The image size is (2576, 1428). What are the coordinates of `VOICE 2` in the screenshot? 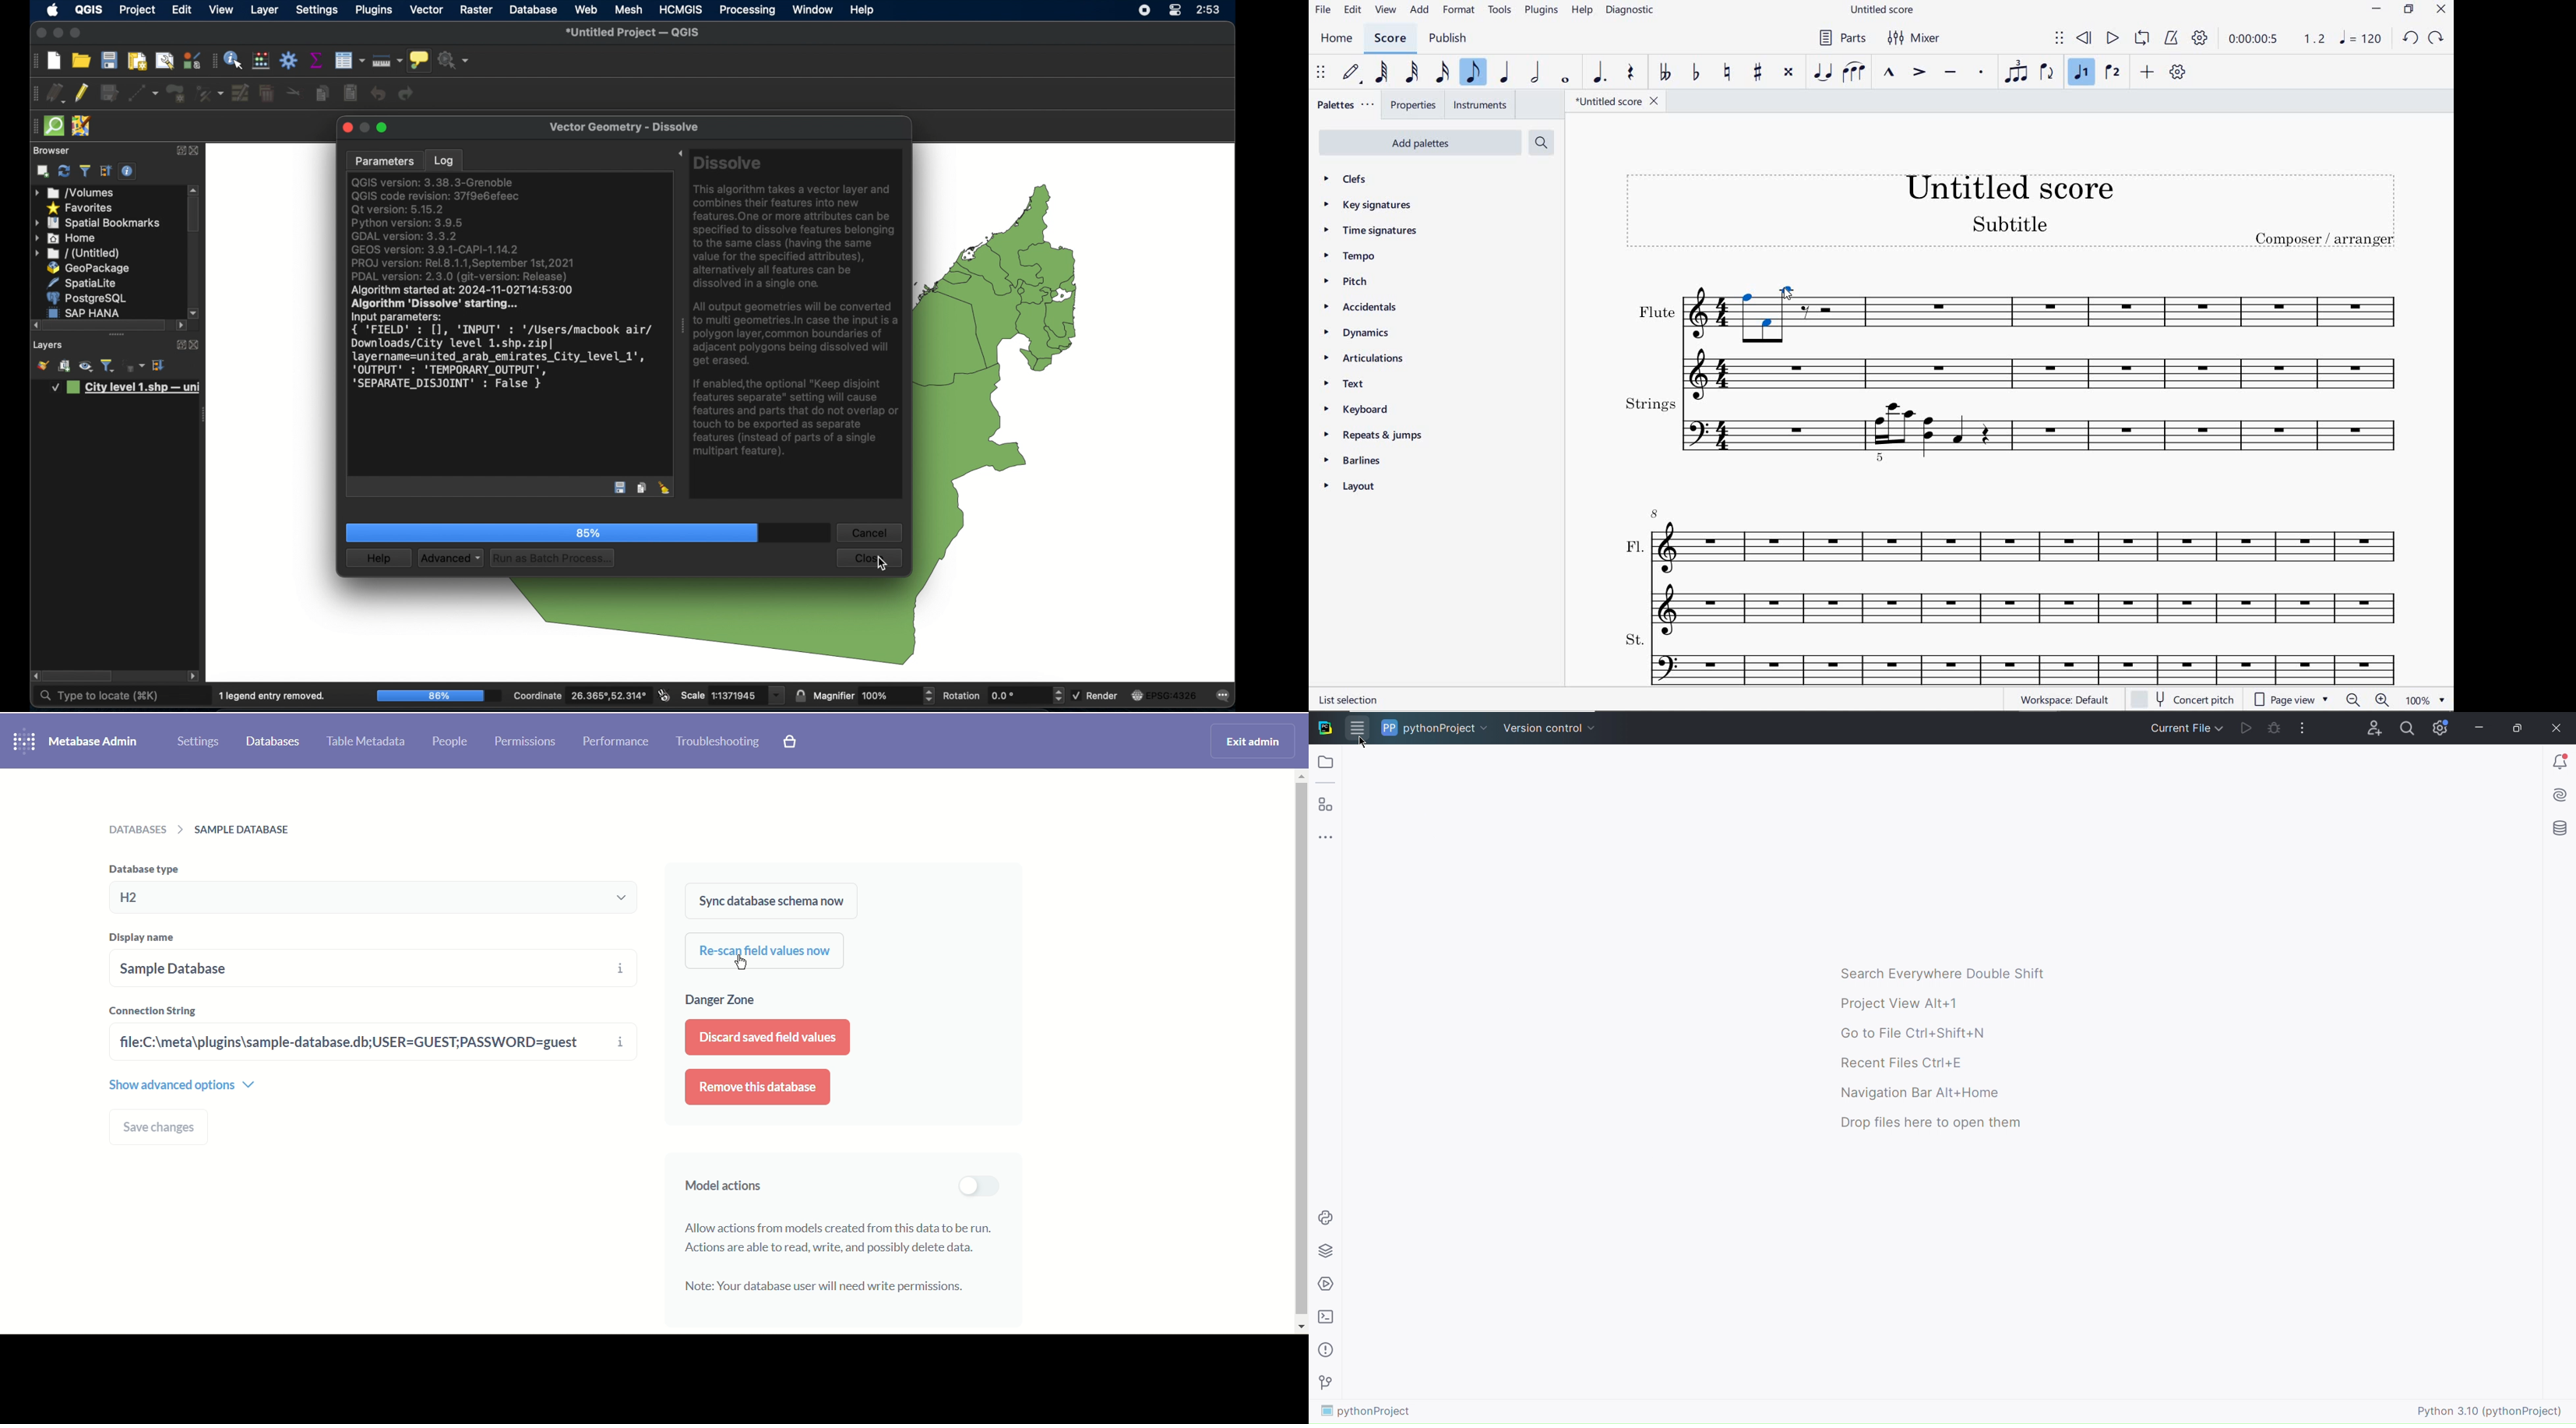 It's located at (2112, 73).